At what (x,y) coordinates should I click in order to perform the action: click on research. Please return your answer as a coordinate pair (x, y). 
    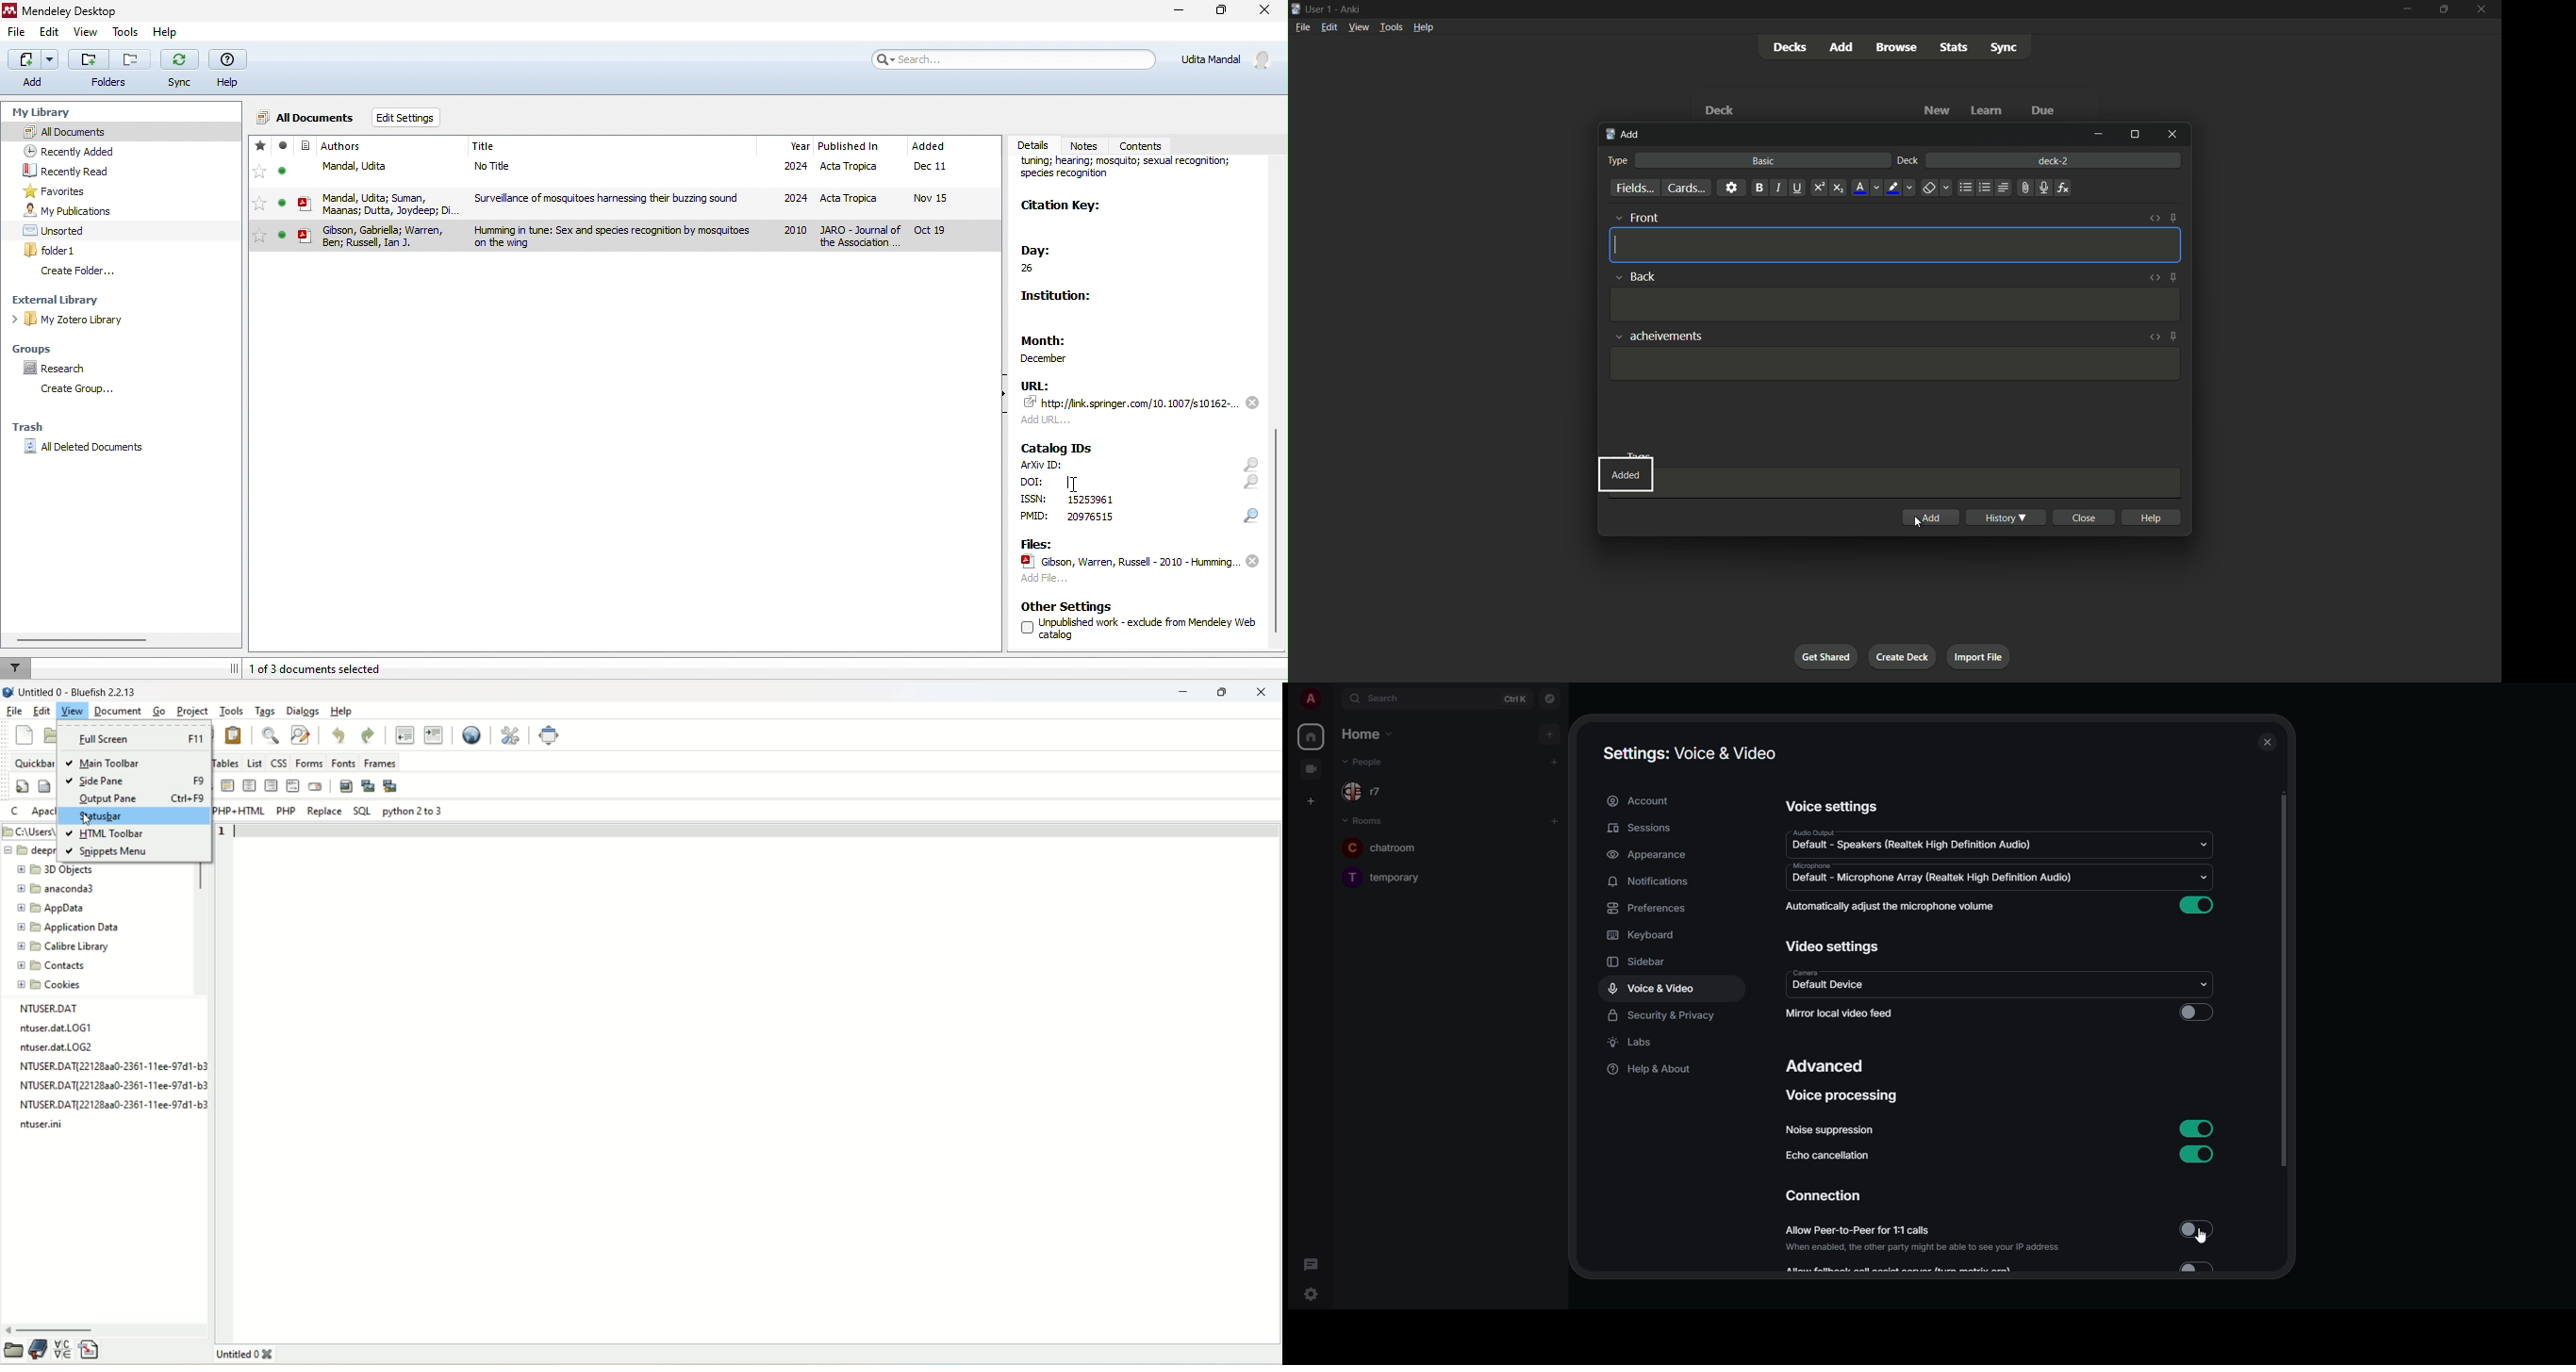
    Looking at the image, I should click on (59, 369).